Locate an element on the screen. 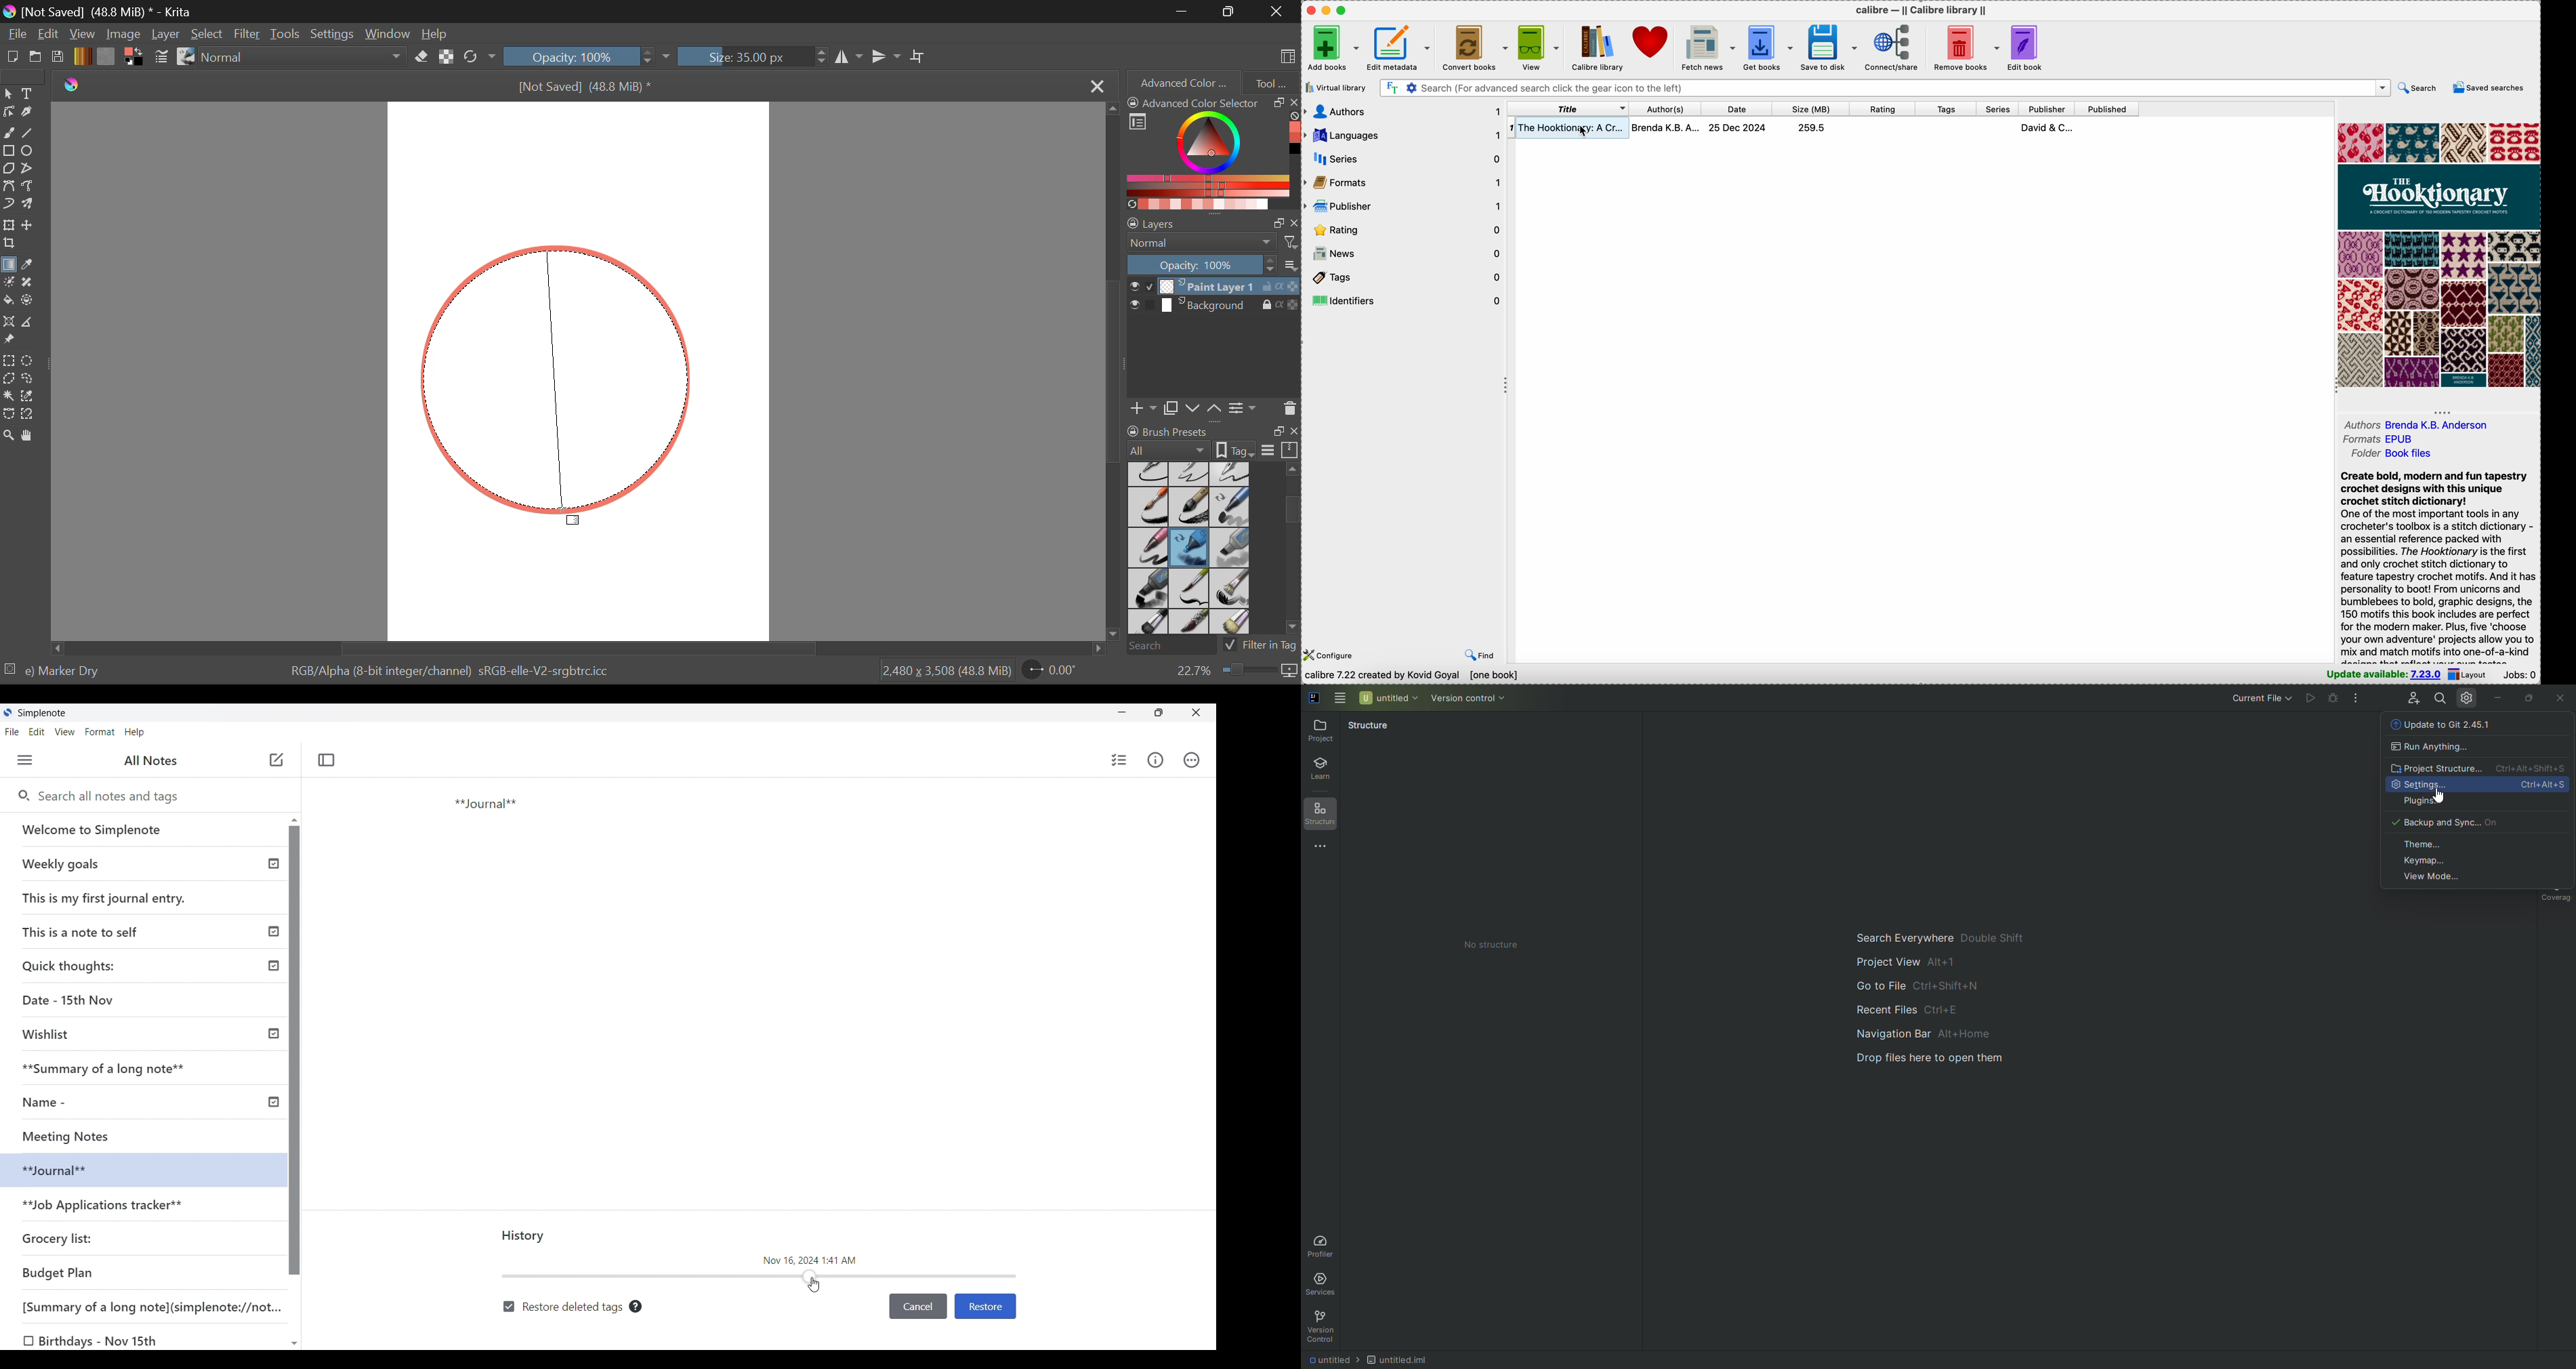 Image resolution: width=2576 pixels, height=1372 pixels. Erase is located at coordinates (424, 59).